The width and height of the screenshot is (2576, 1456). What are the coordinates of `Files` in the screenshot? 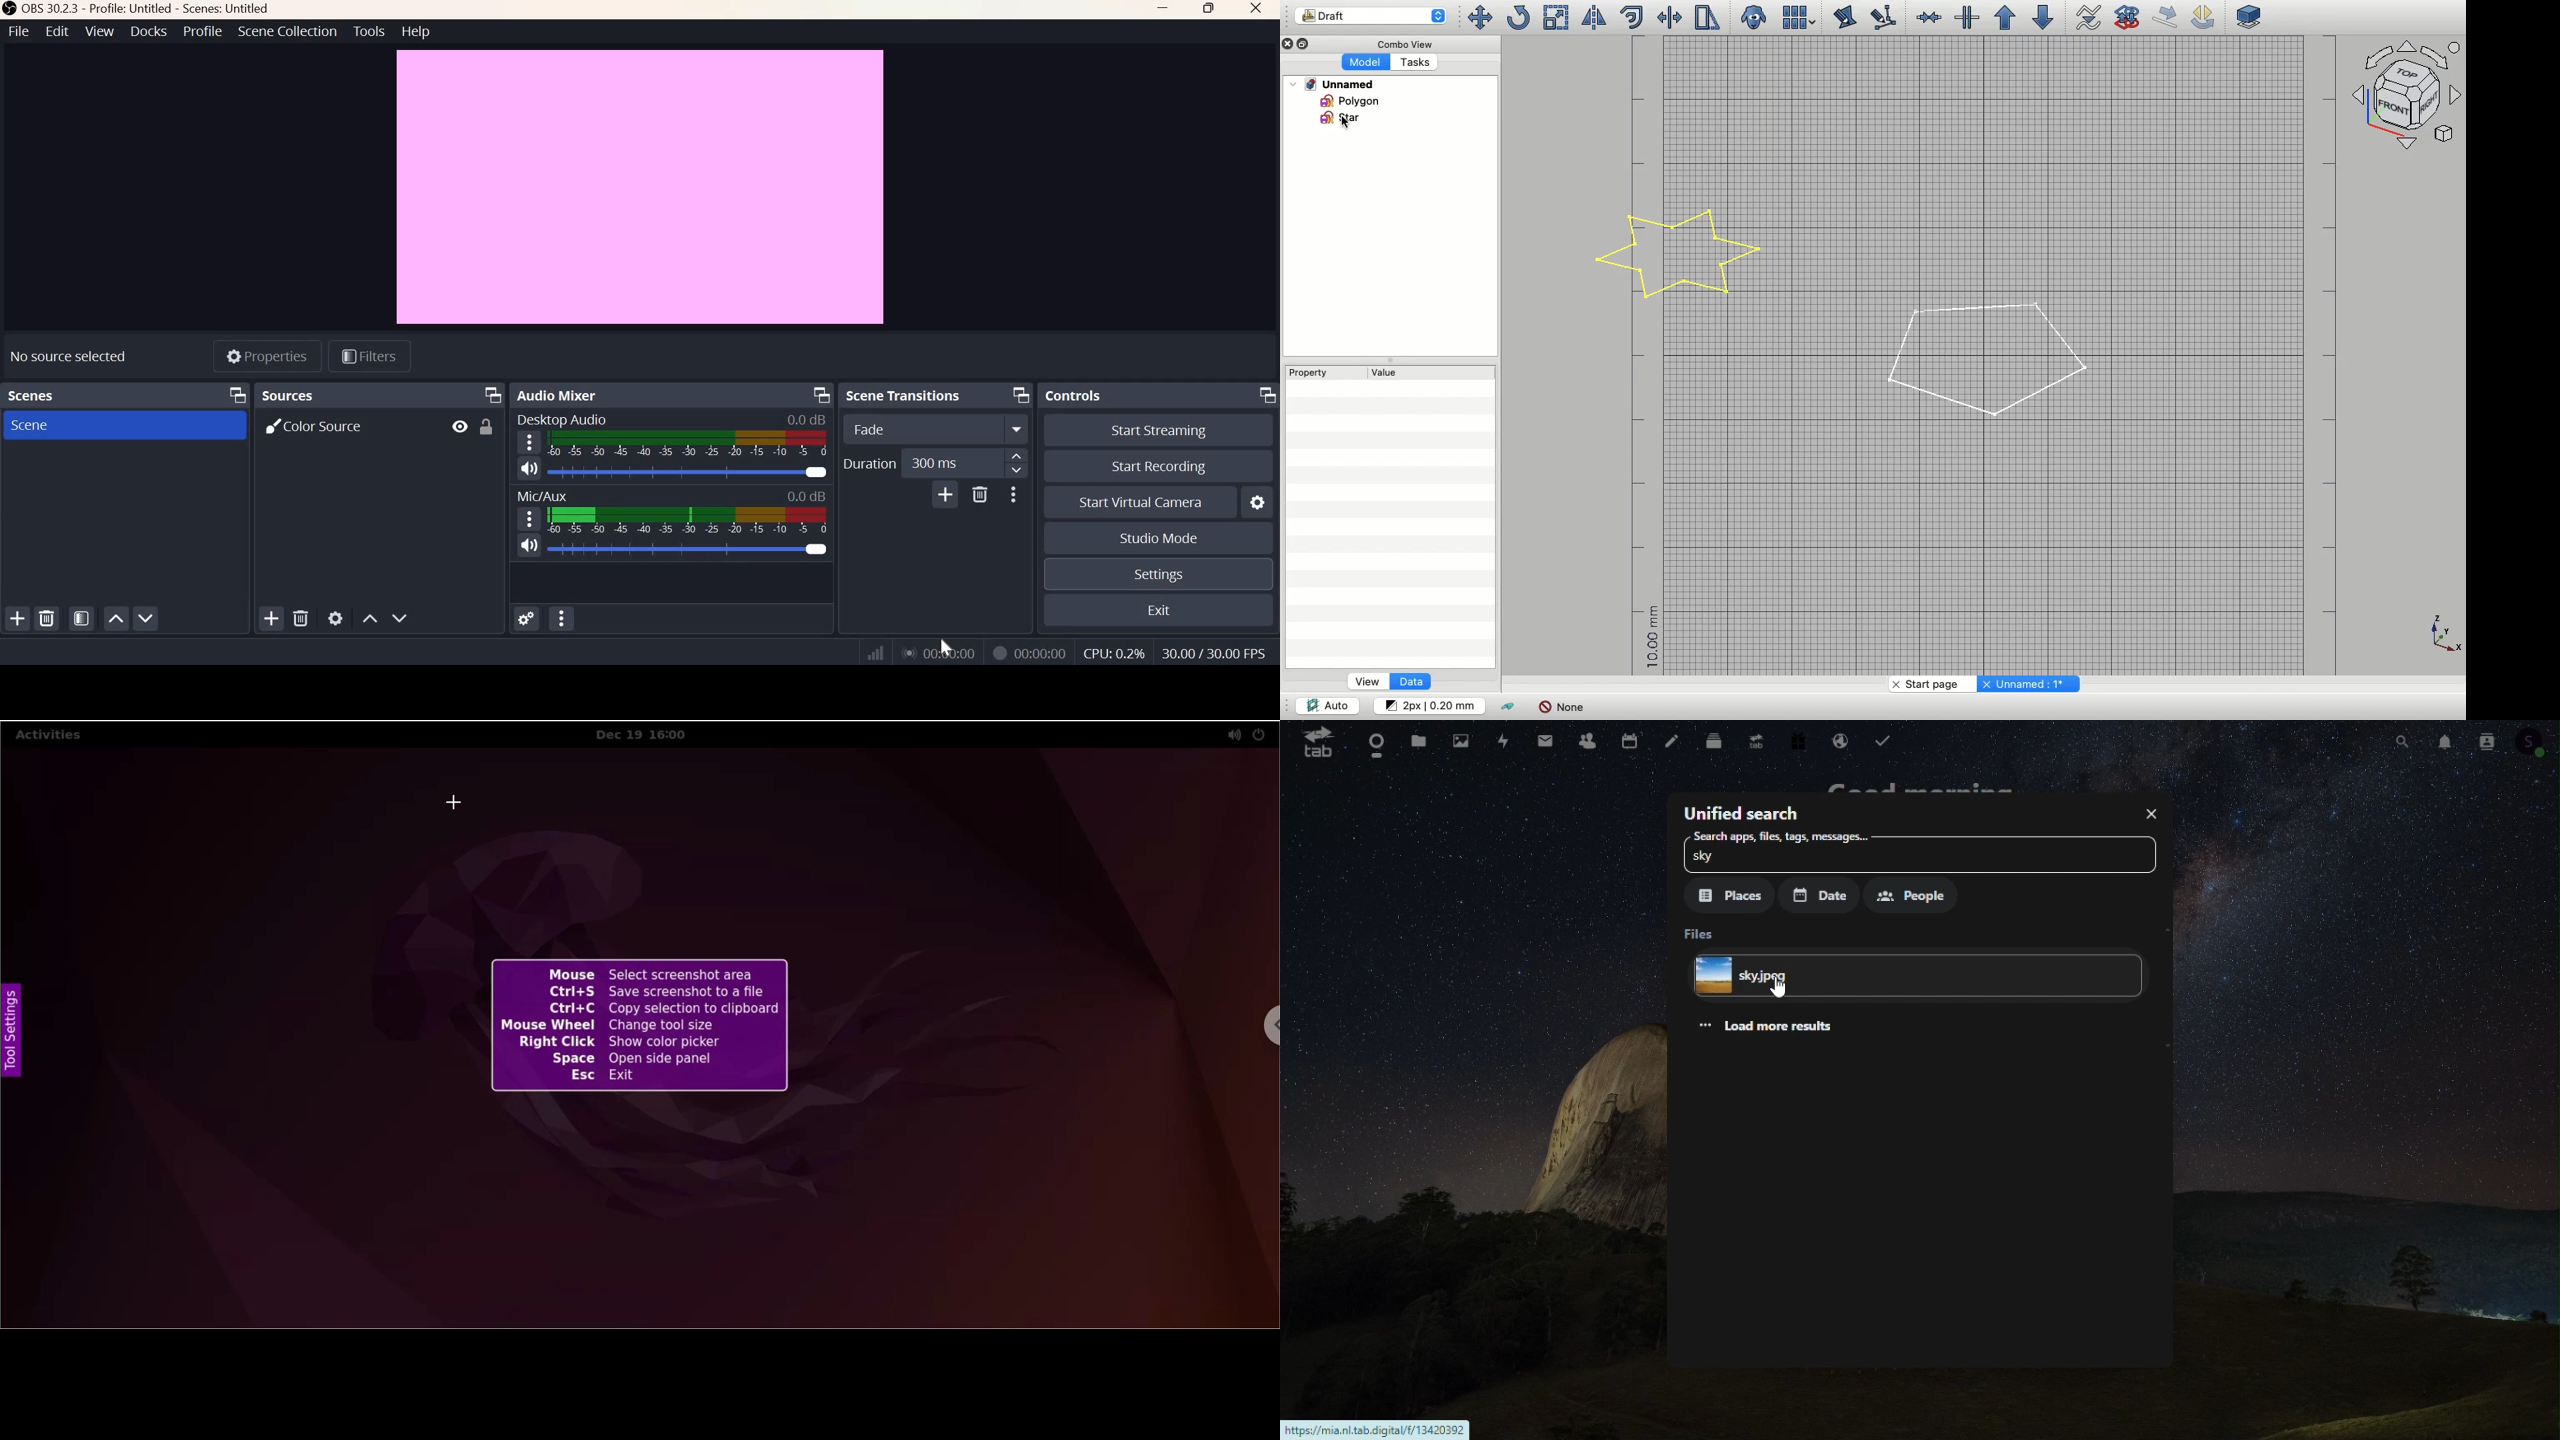 It's located at (1701, 931).